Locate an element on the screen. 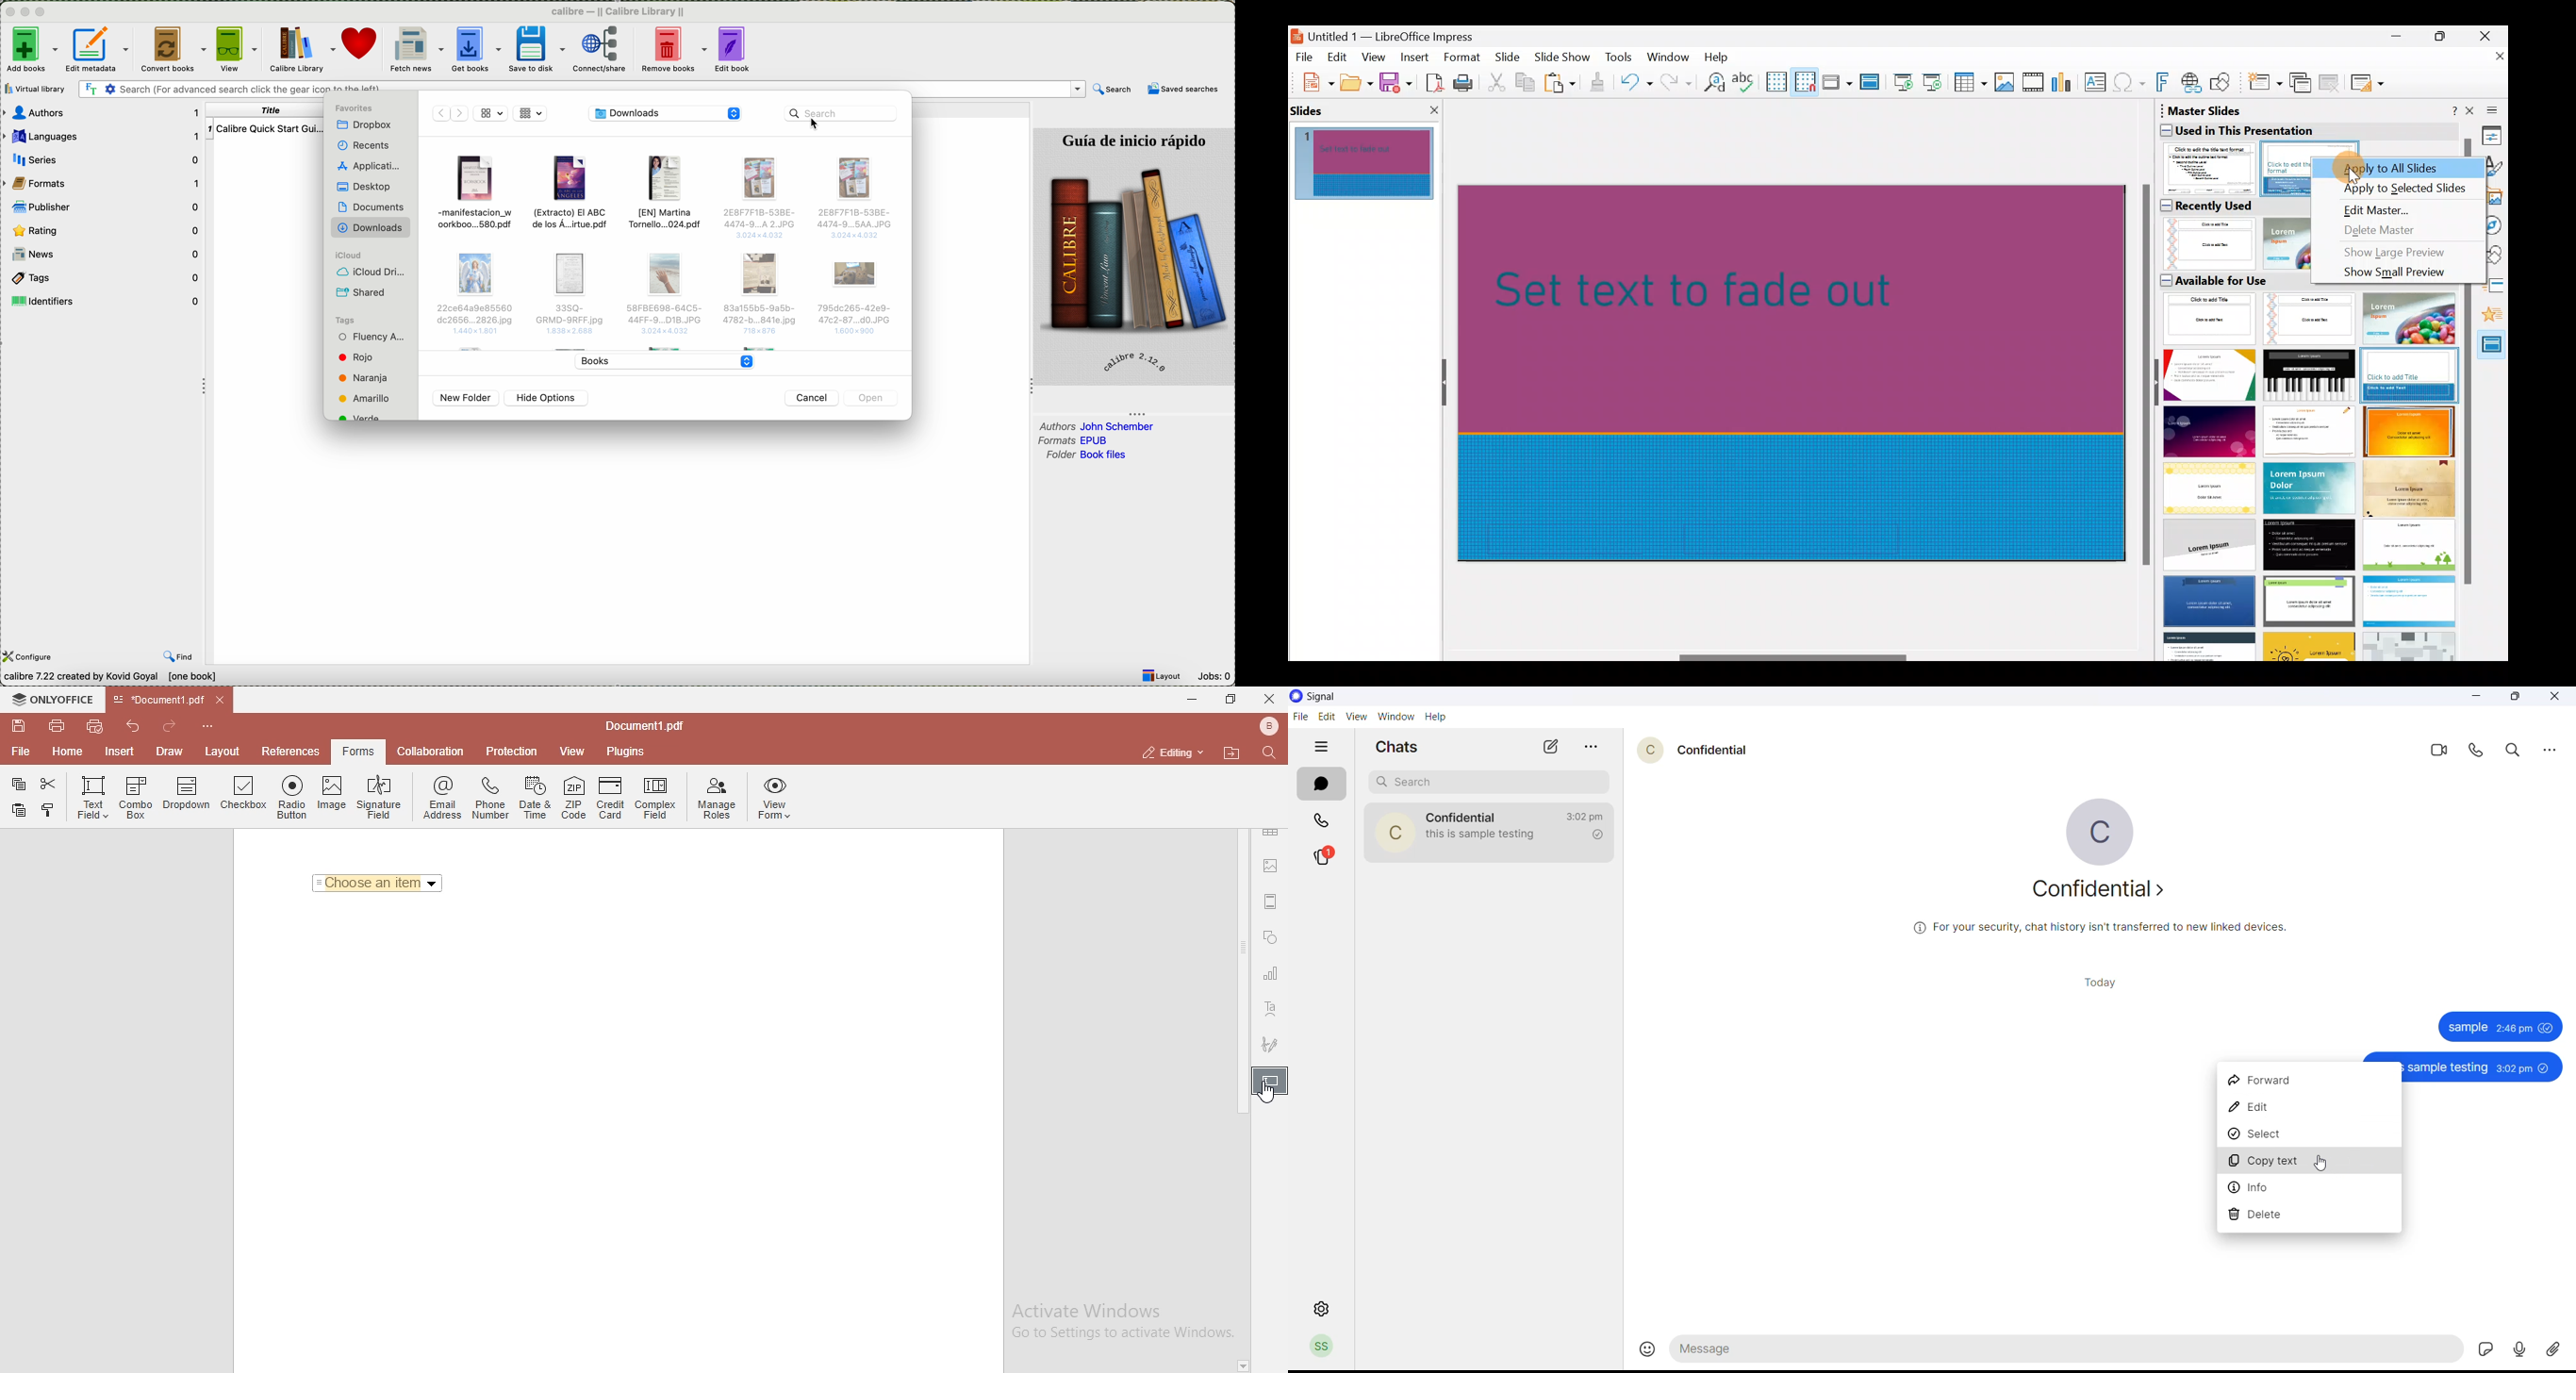  Master slides is located at coordinates (2486, 349).